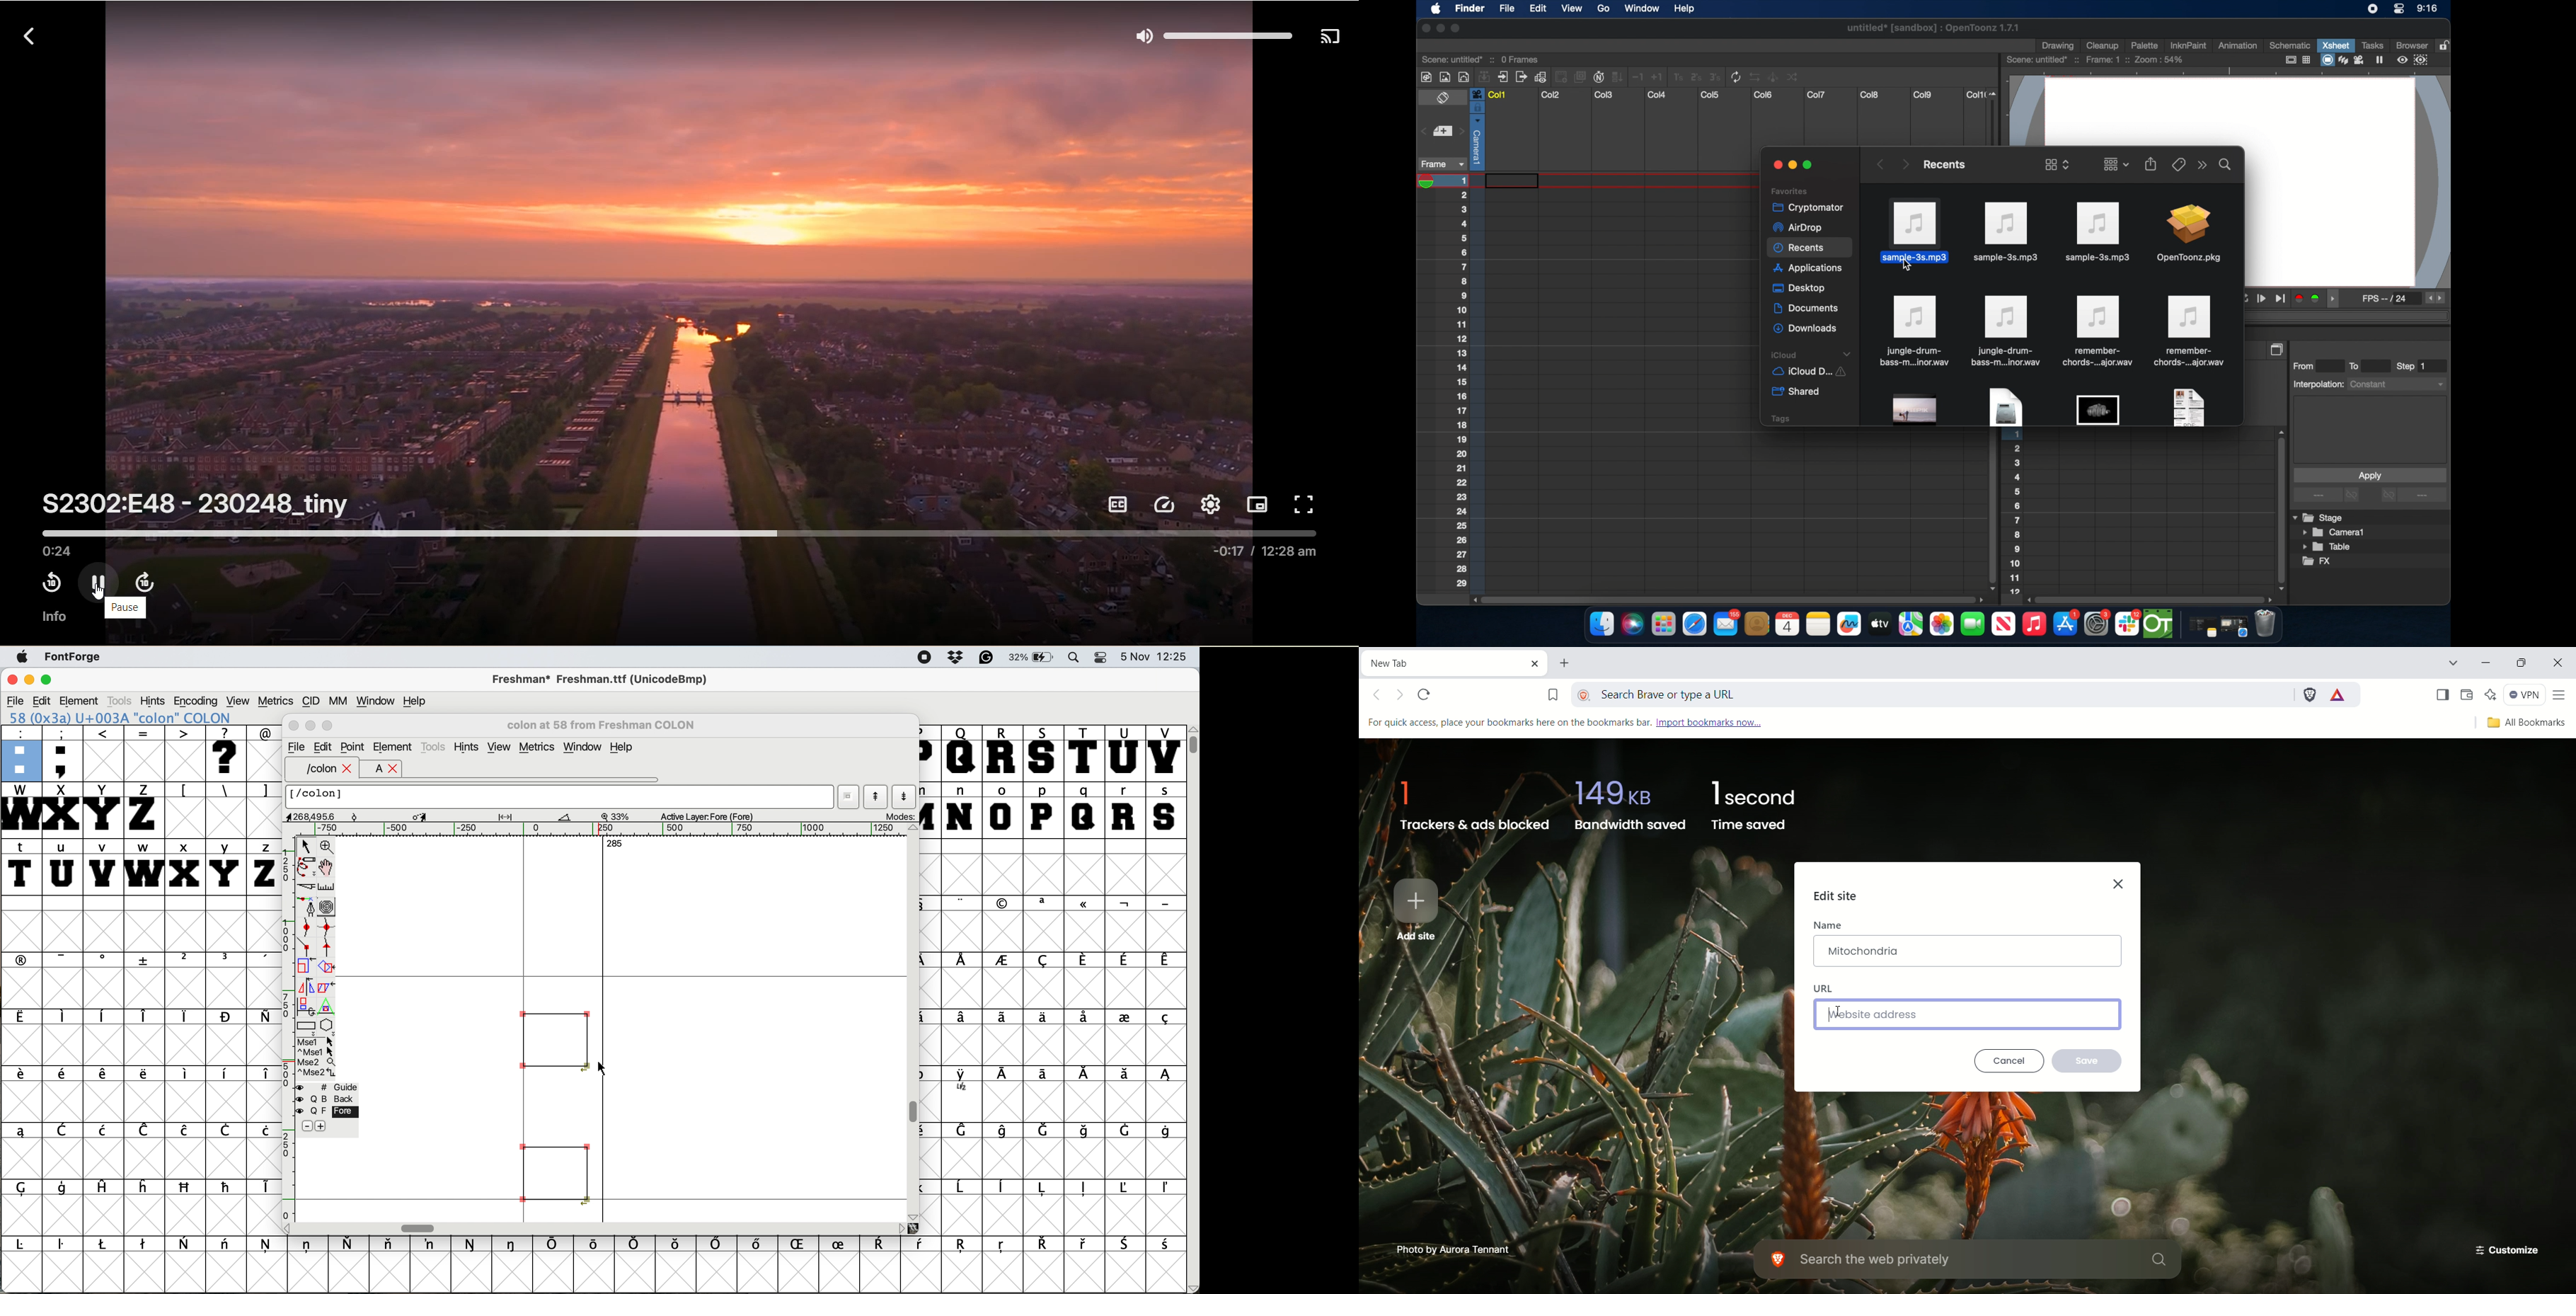  I want to click on symbol, so click(964, 960).